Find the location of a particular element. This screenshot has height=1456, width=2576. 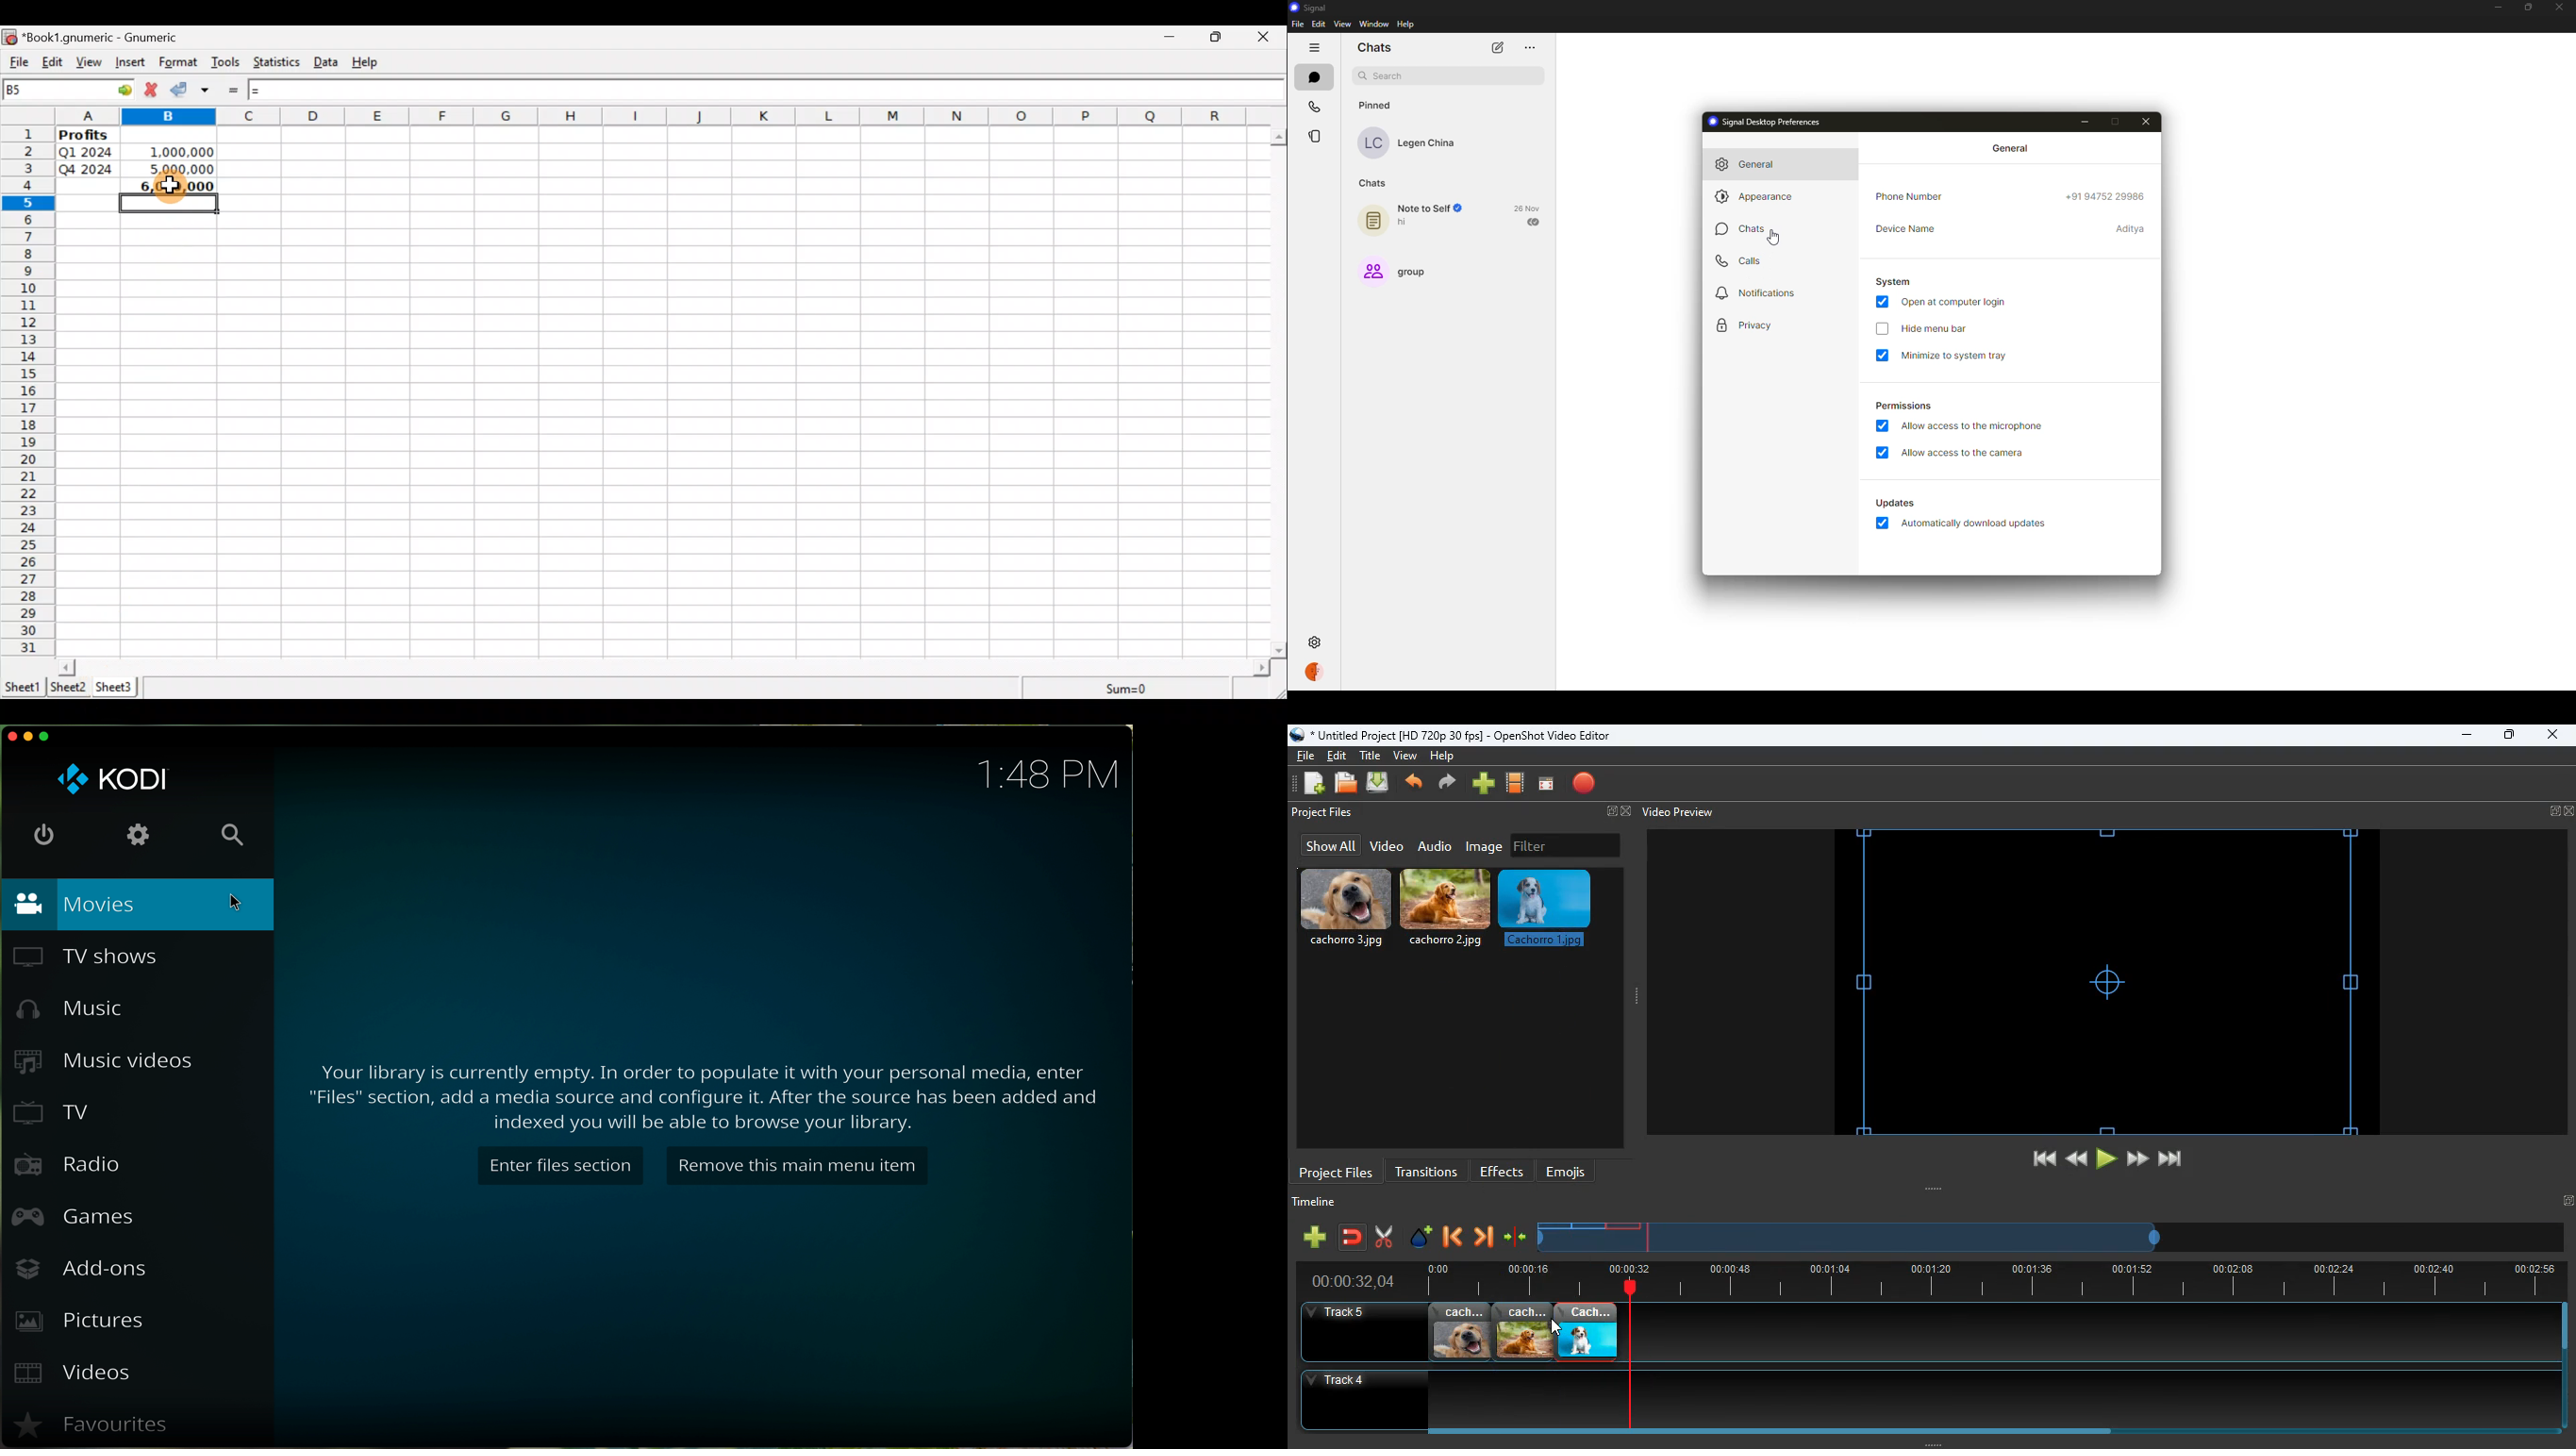

Selected cell is located at coordinates (170, 207).